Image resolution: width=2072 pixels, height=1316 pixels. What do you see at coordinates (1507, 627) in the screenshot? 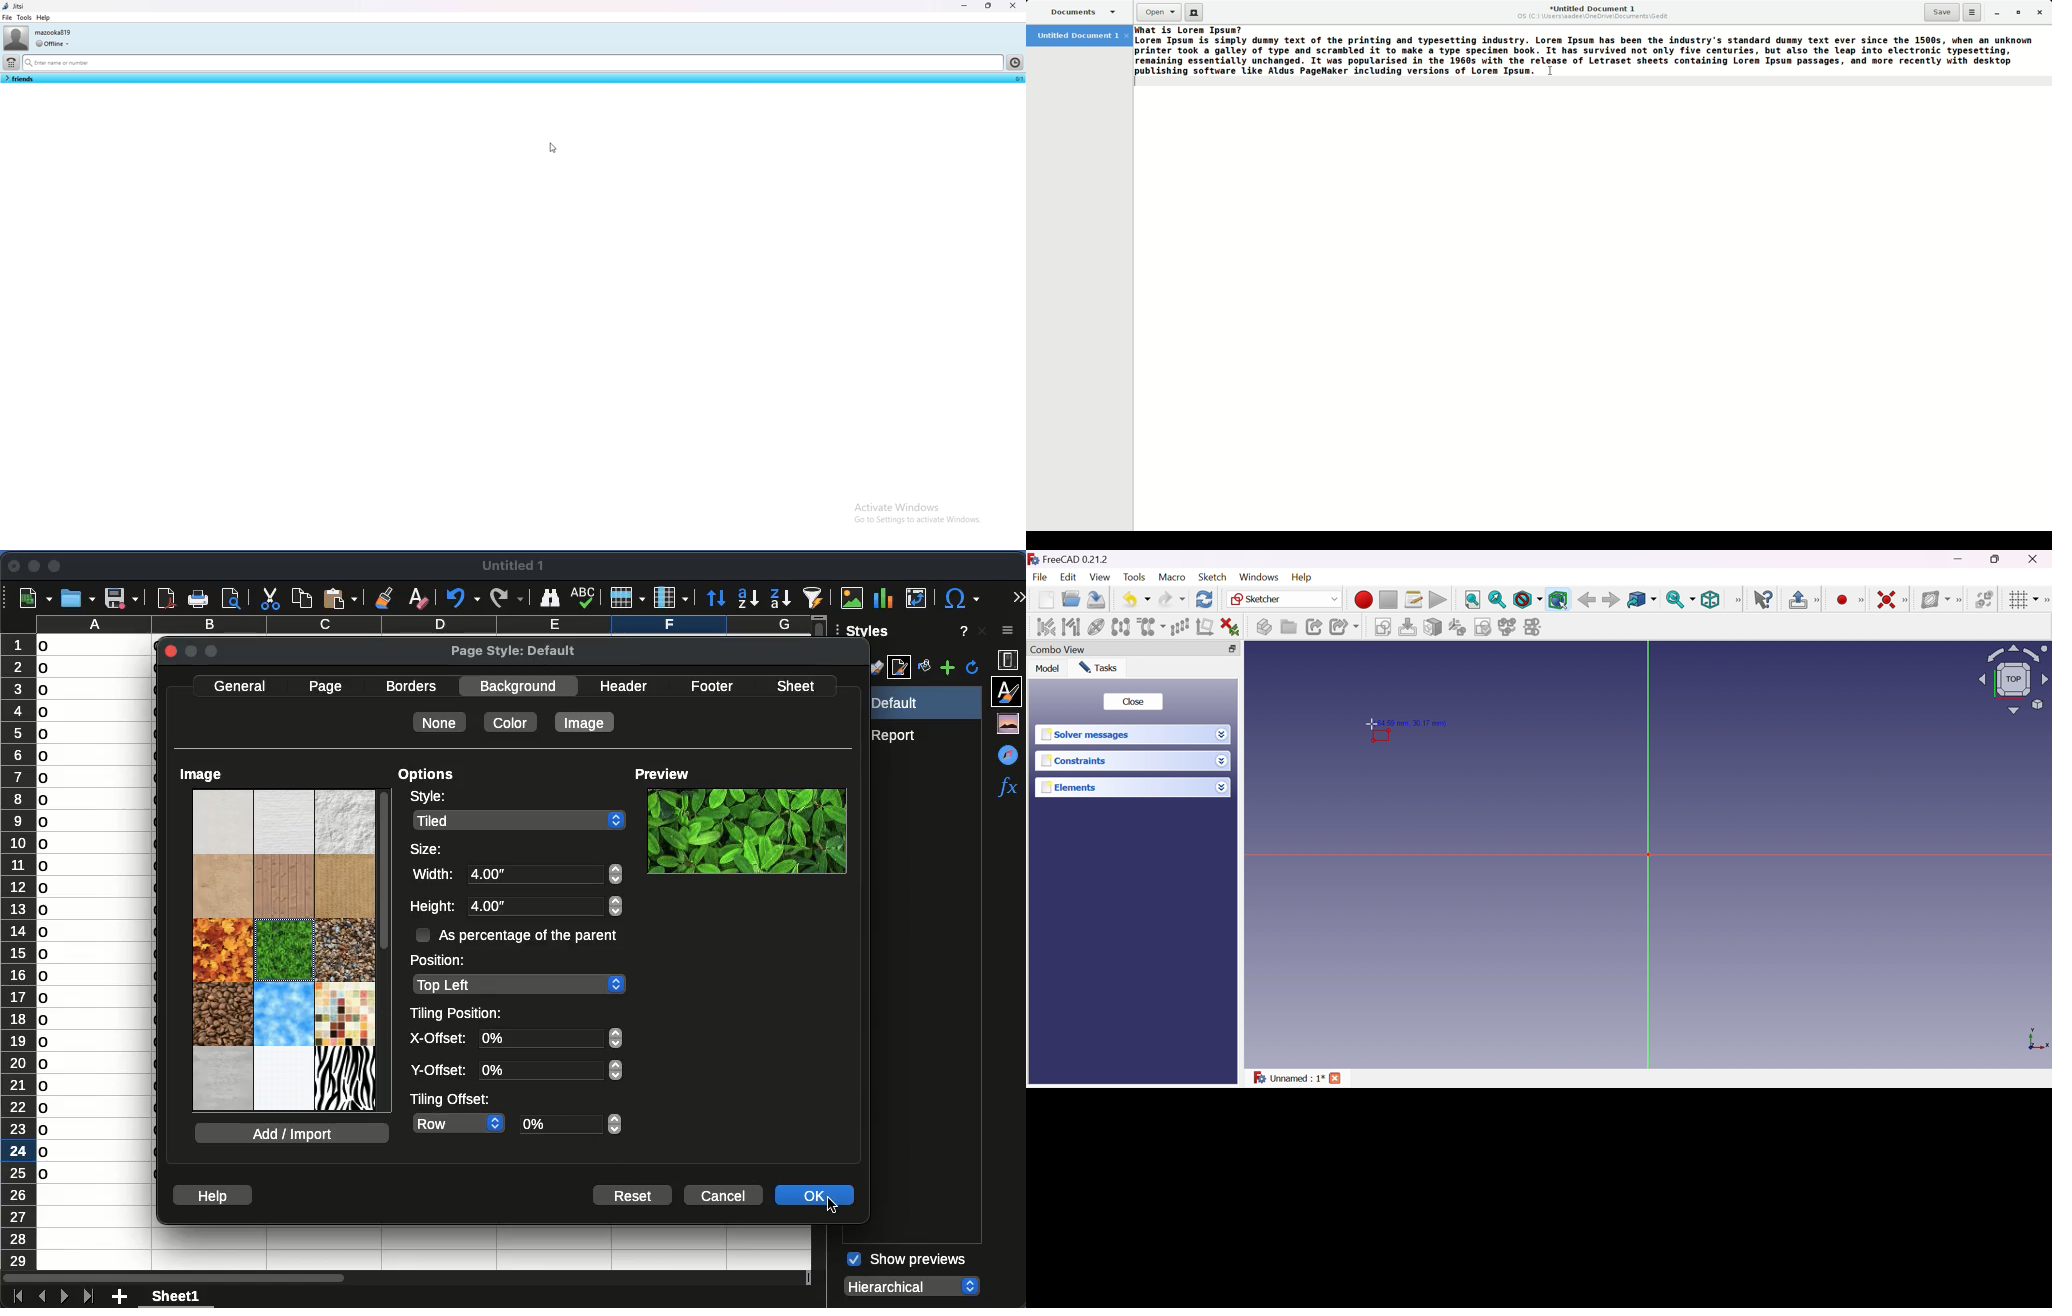
I see `Merge sketches` at bounding box center [1507, 627].